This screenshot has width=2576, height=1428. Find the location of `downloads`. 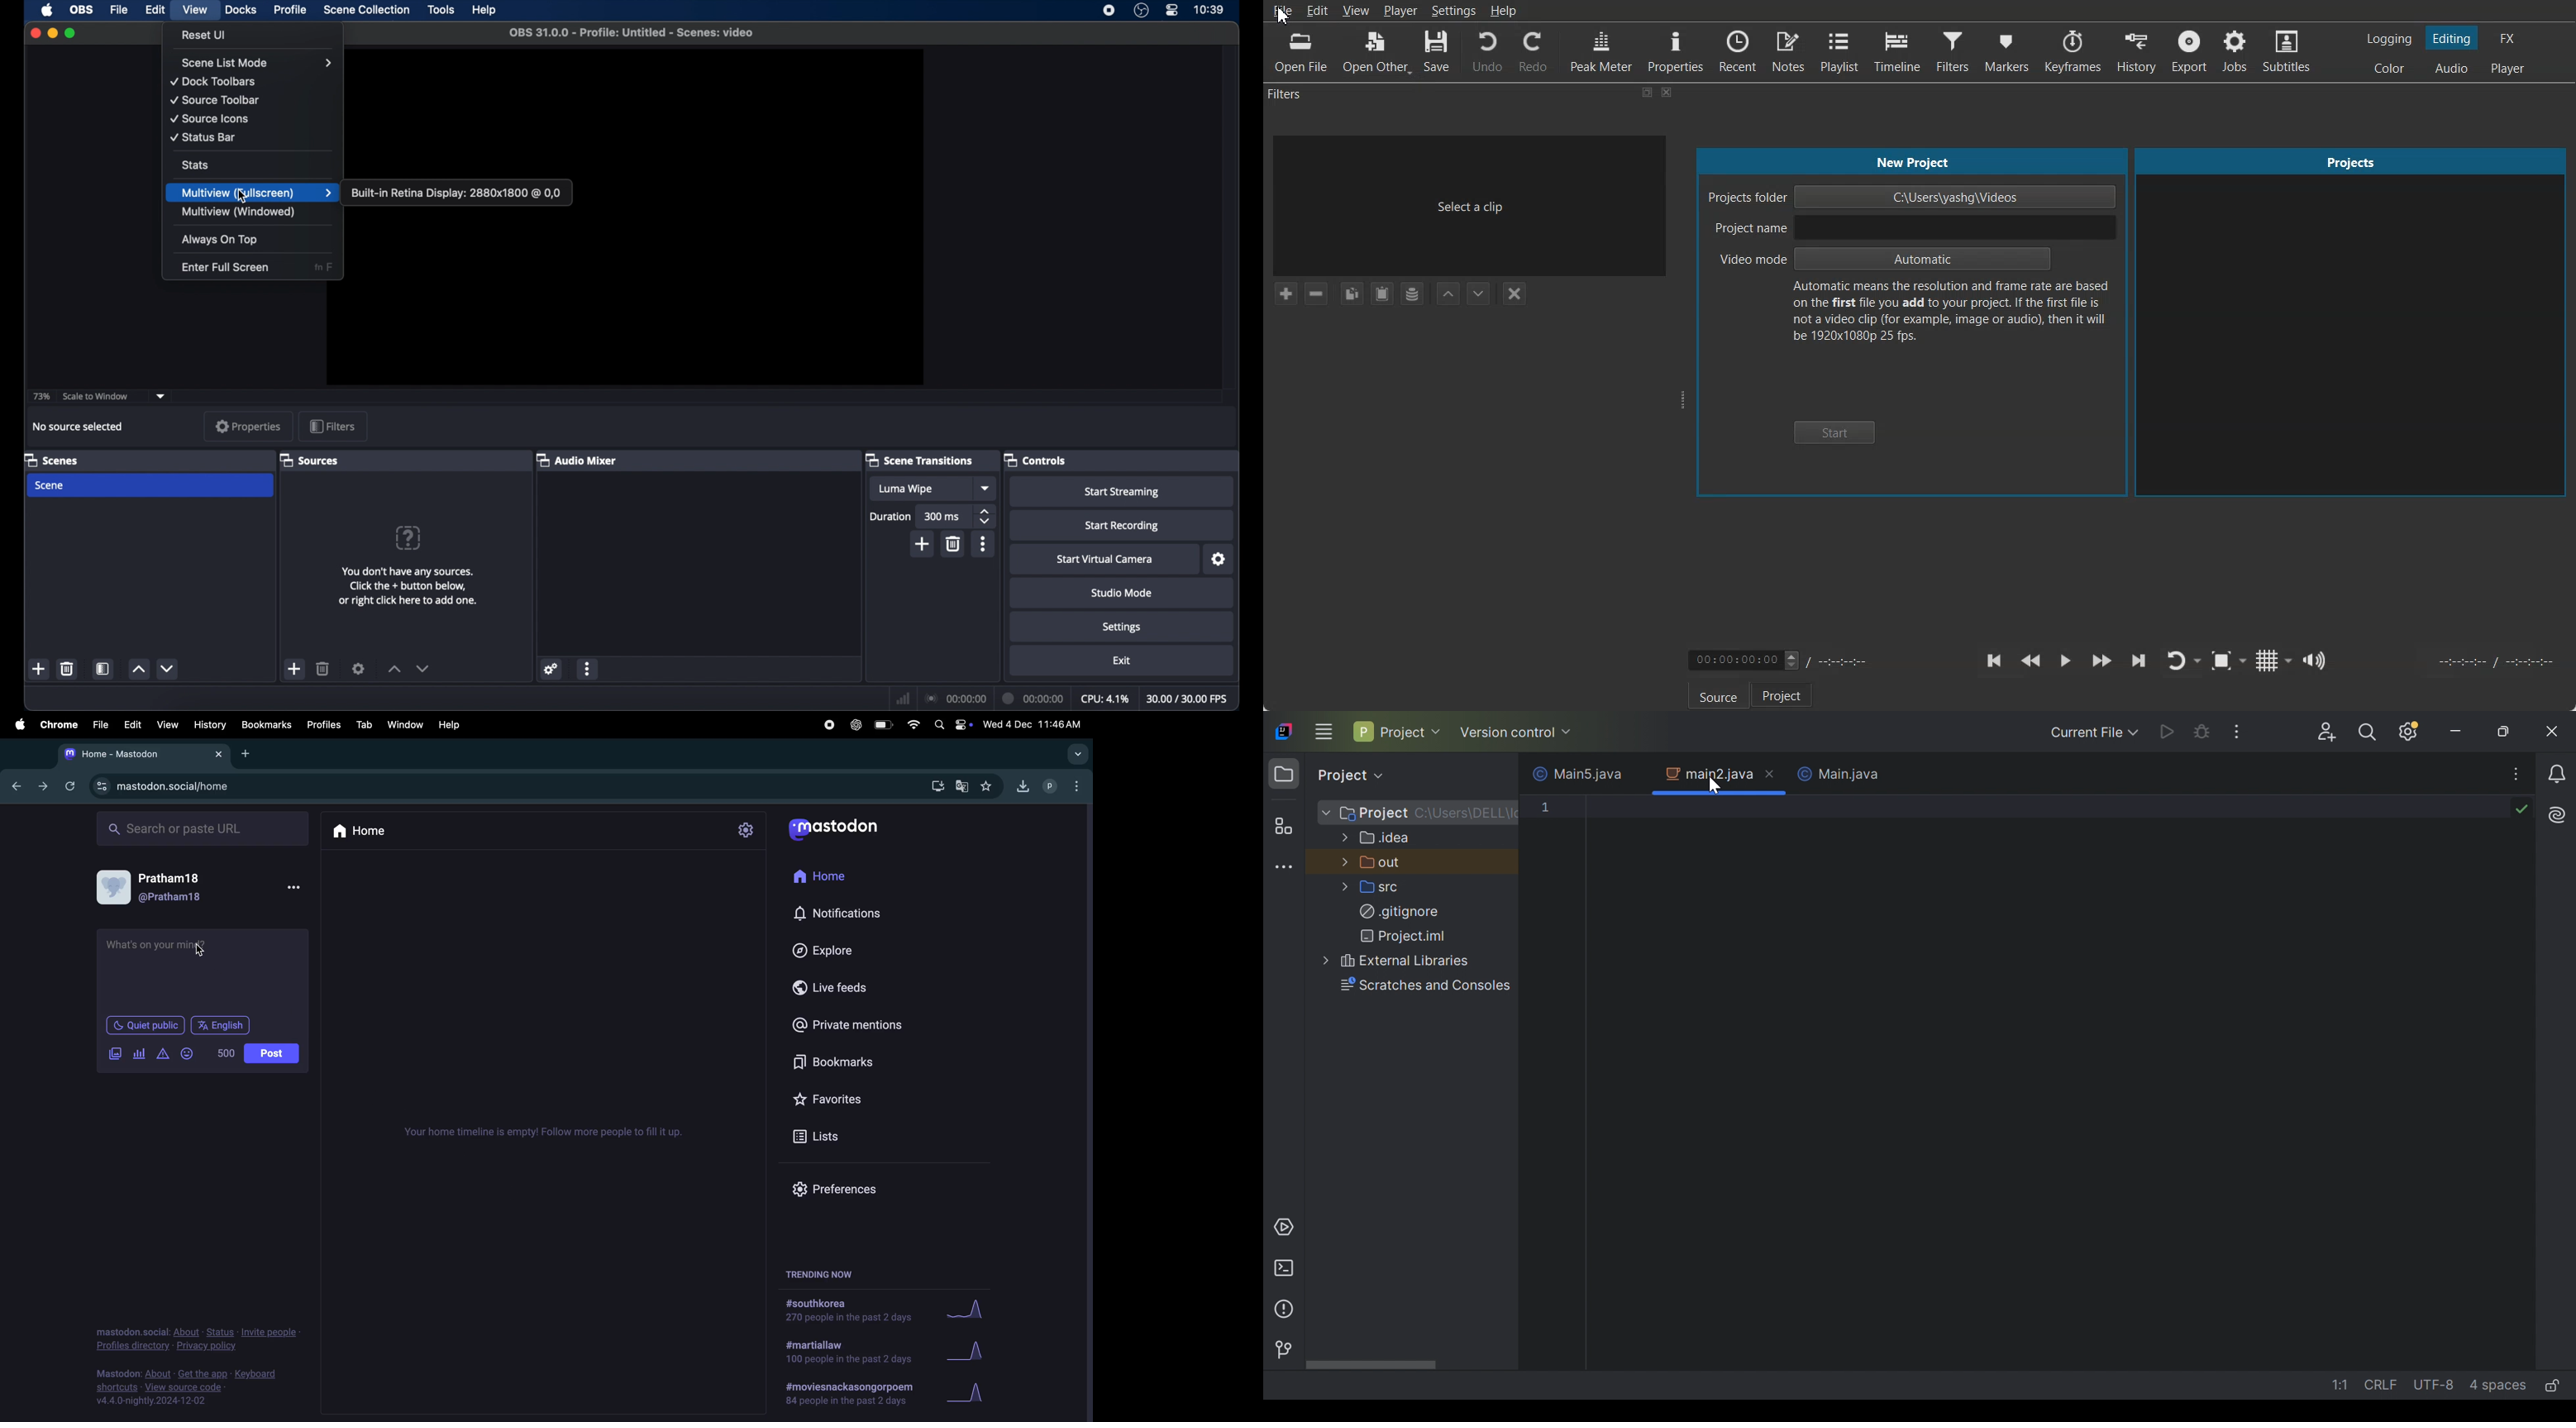

downloads is located at coordinates (938, 785).